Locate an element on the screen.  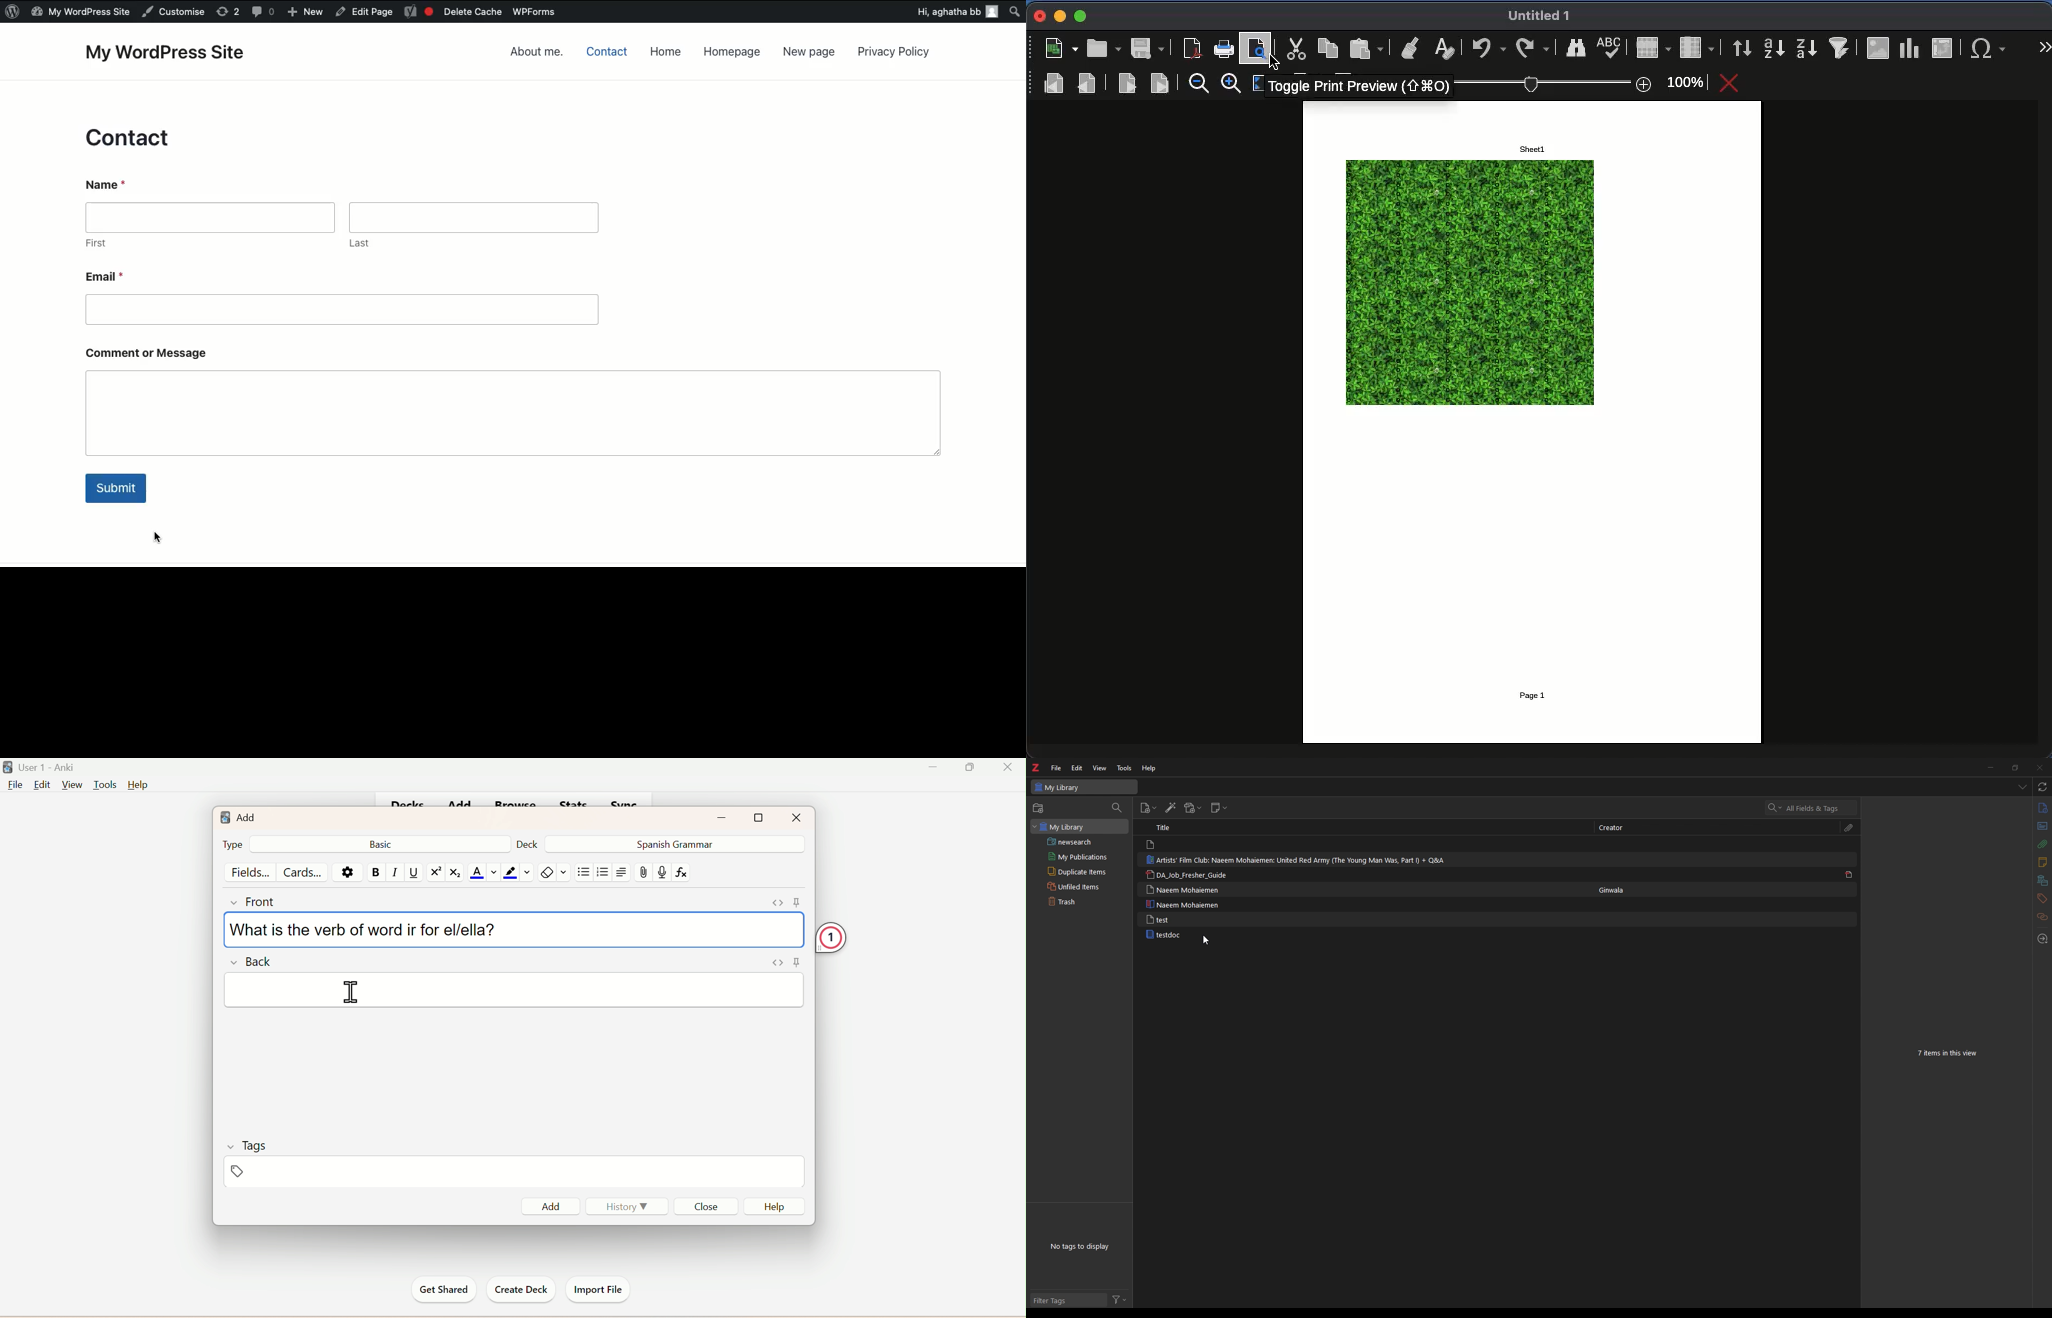
unfiled items is located at coordinates (1075, 887).